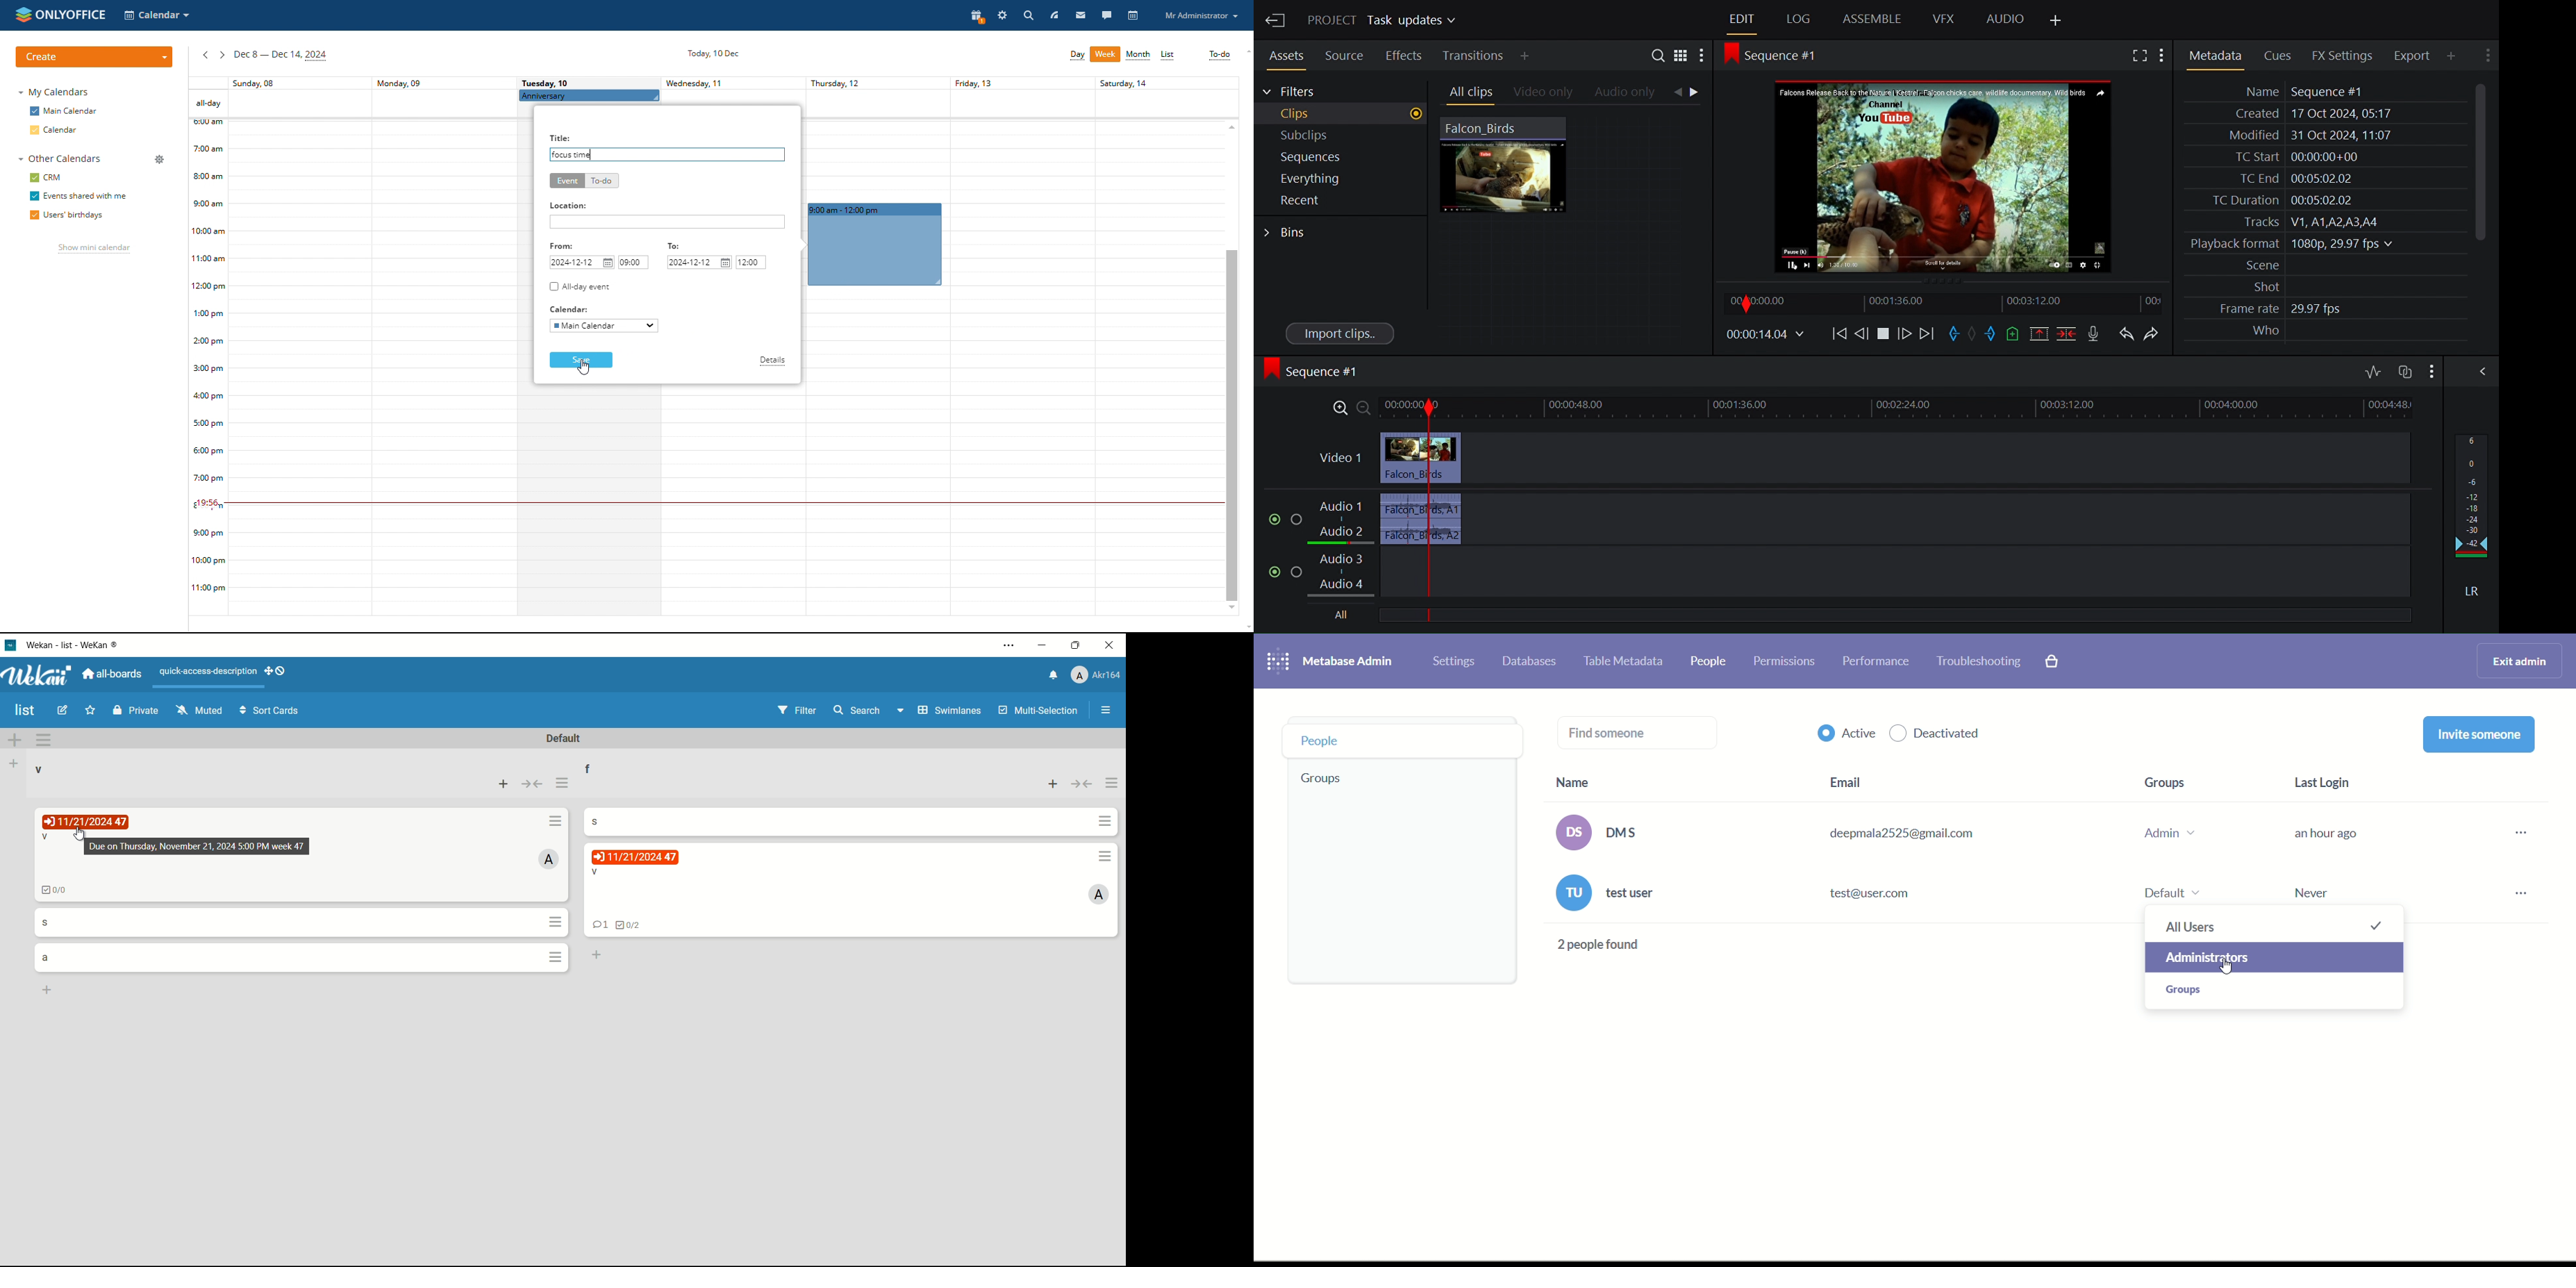 This screenshot has width=2576, height=1288. I want to click on Record voice over, so click(2096, 334).